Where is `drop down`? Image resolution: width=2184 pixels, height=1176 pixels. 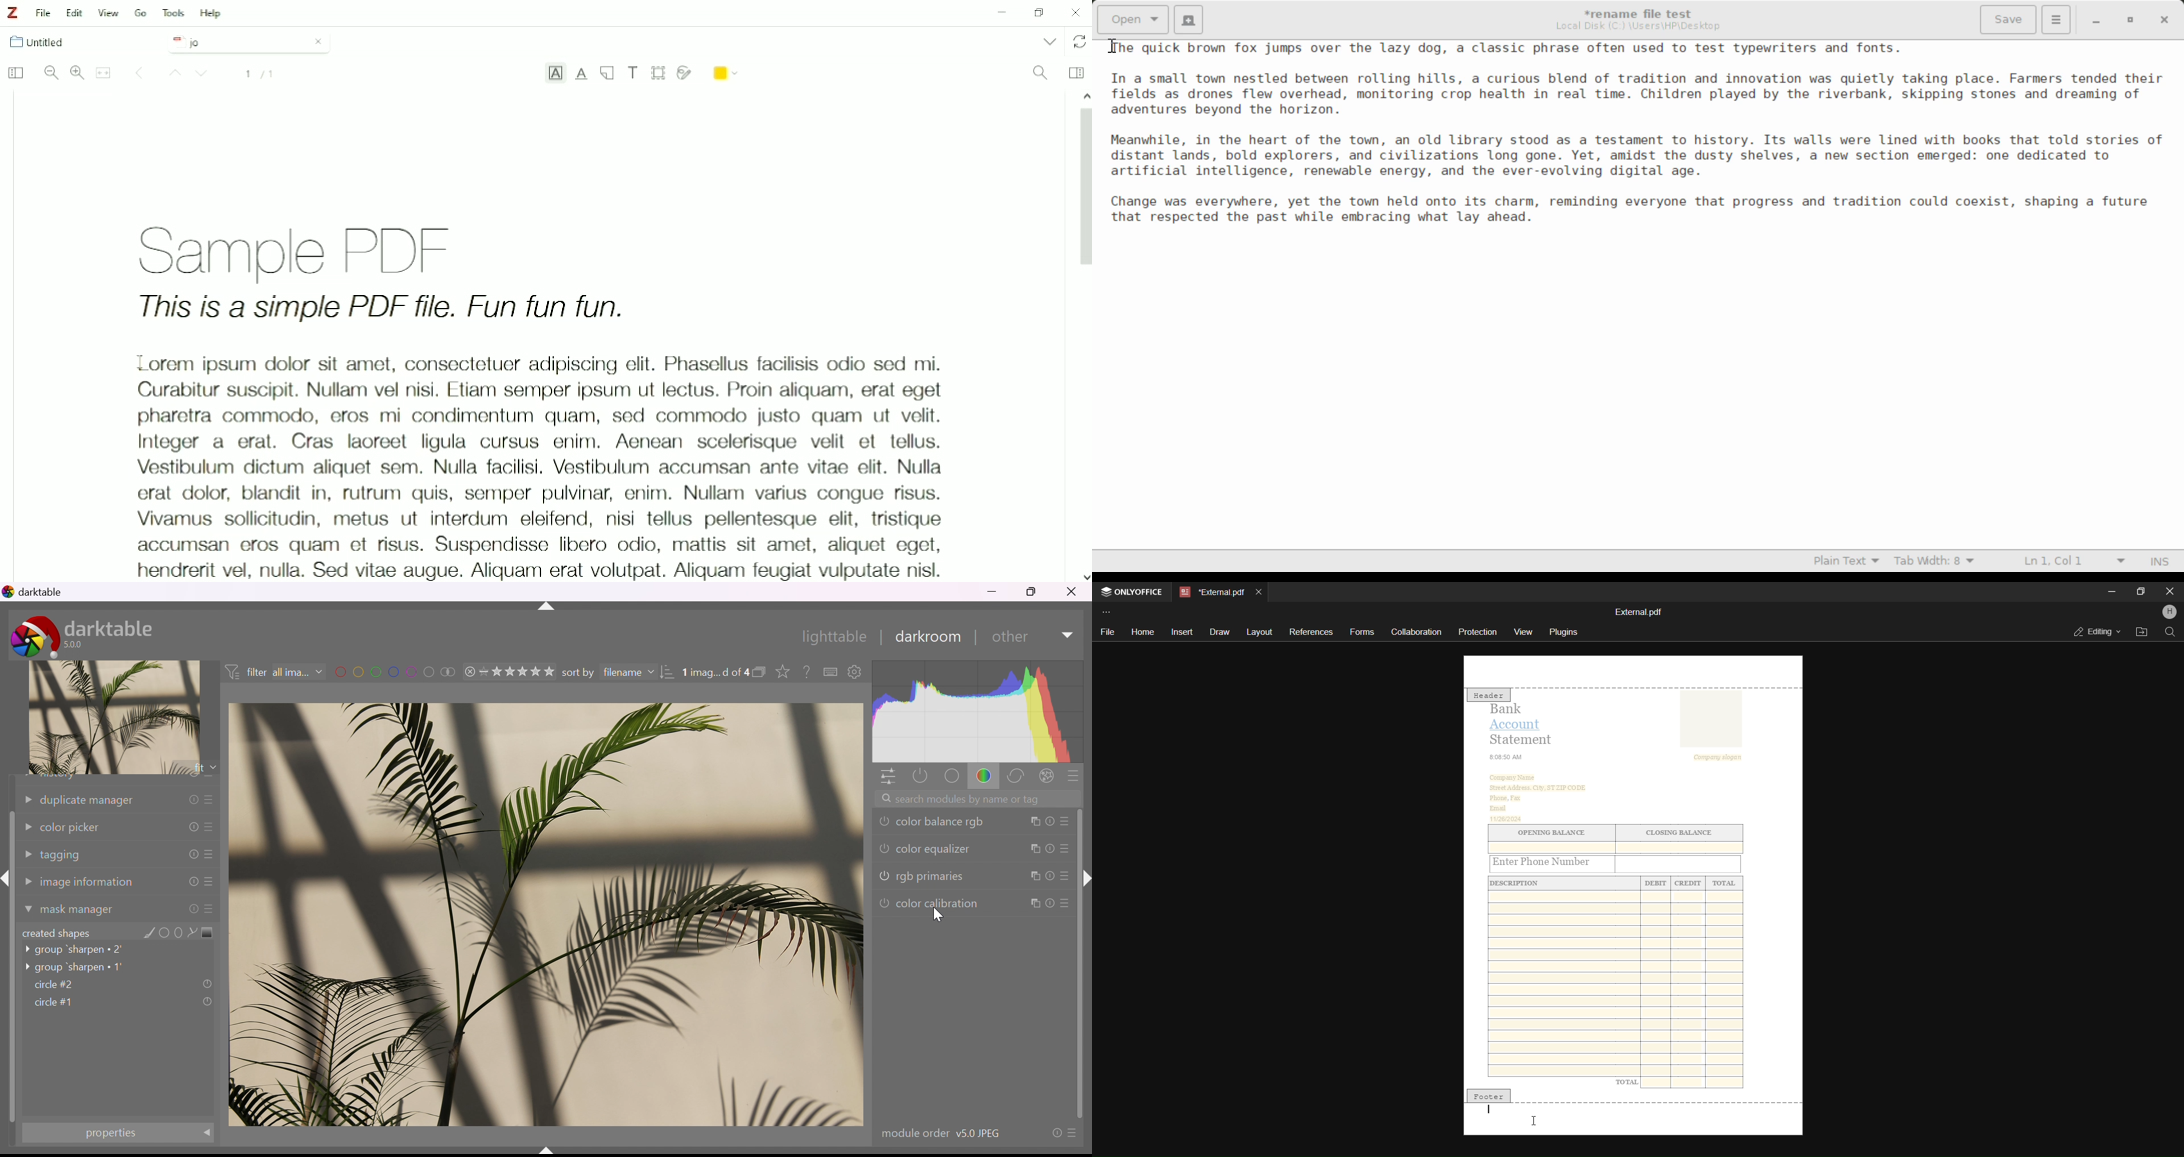 drop down is located at coordinates (212, 768).